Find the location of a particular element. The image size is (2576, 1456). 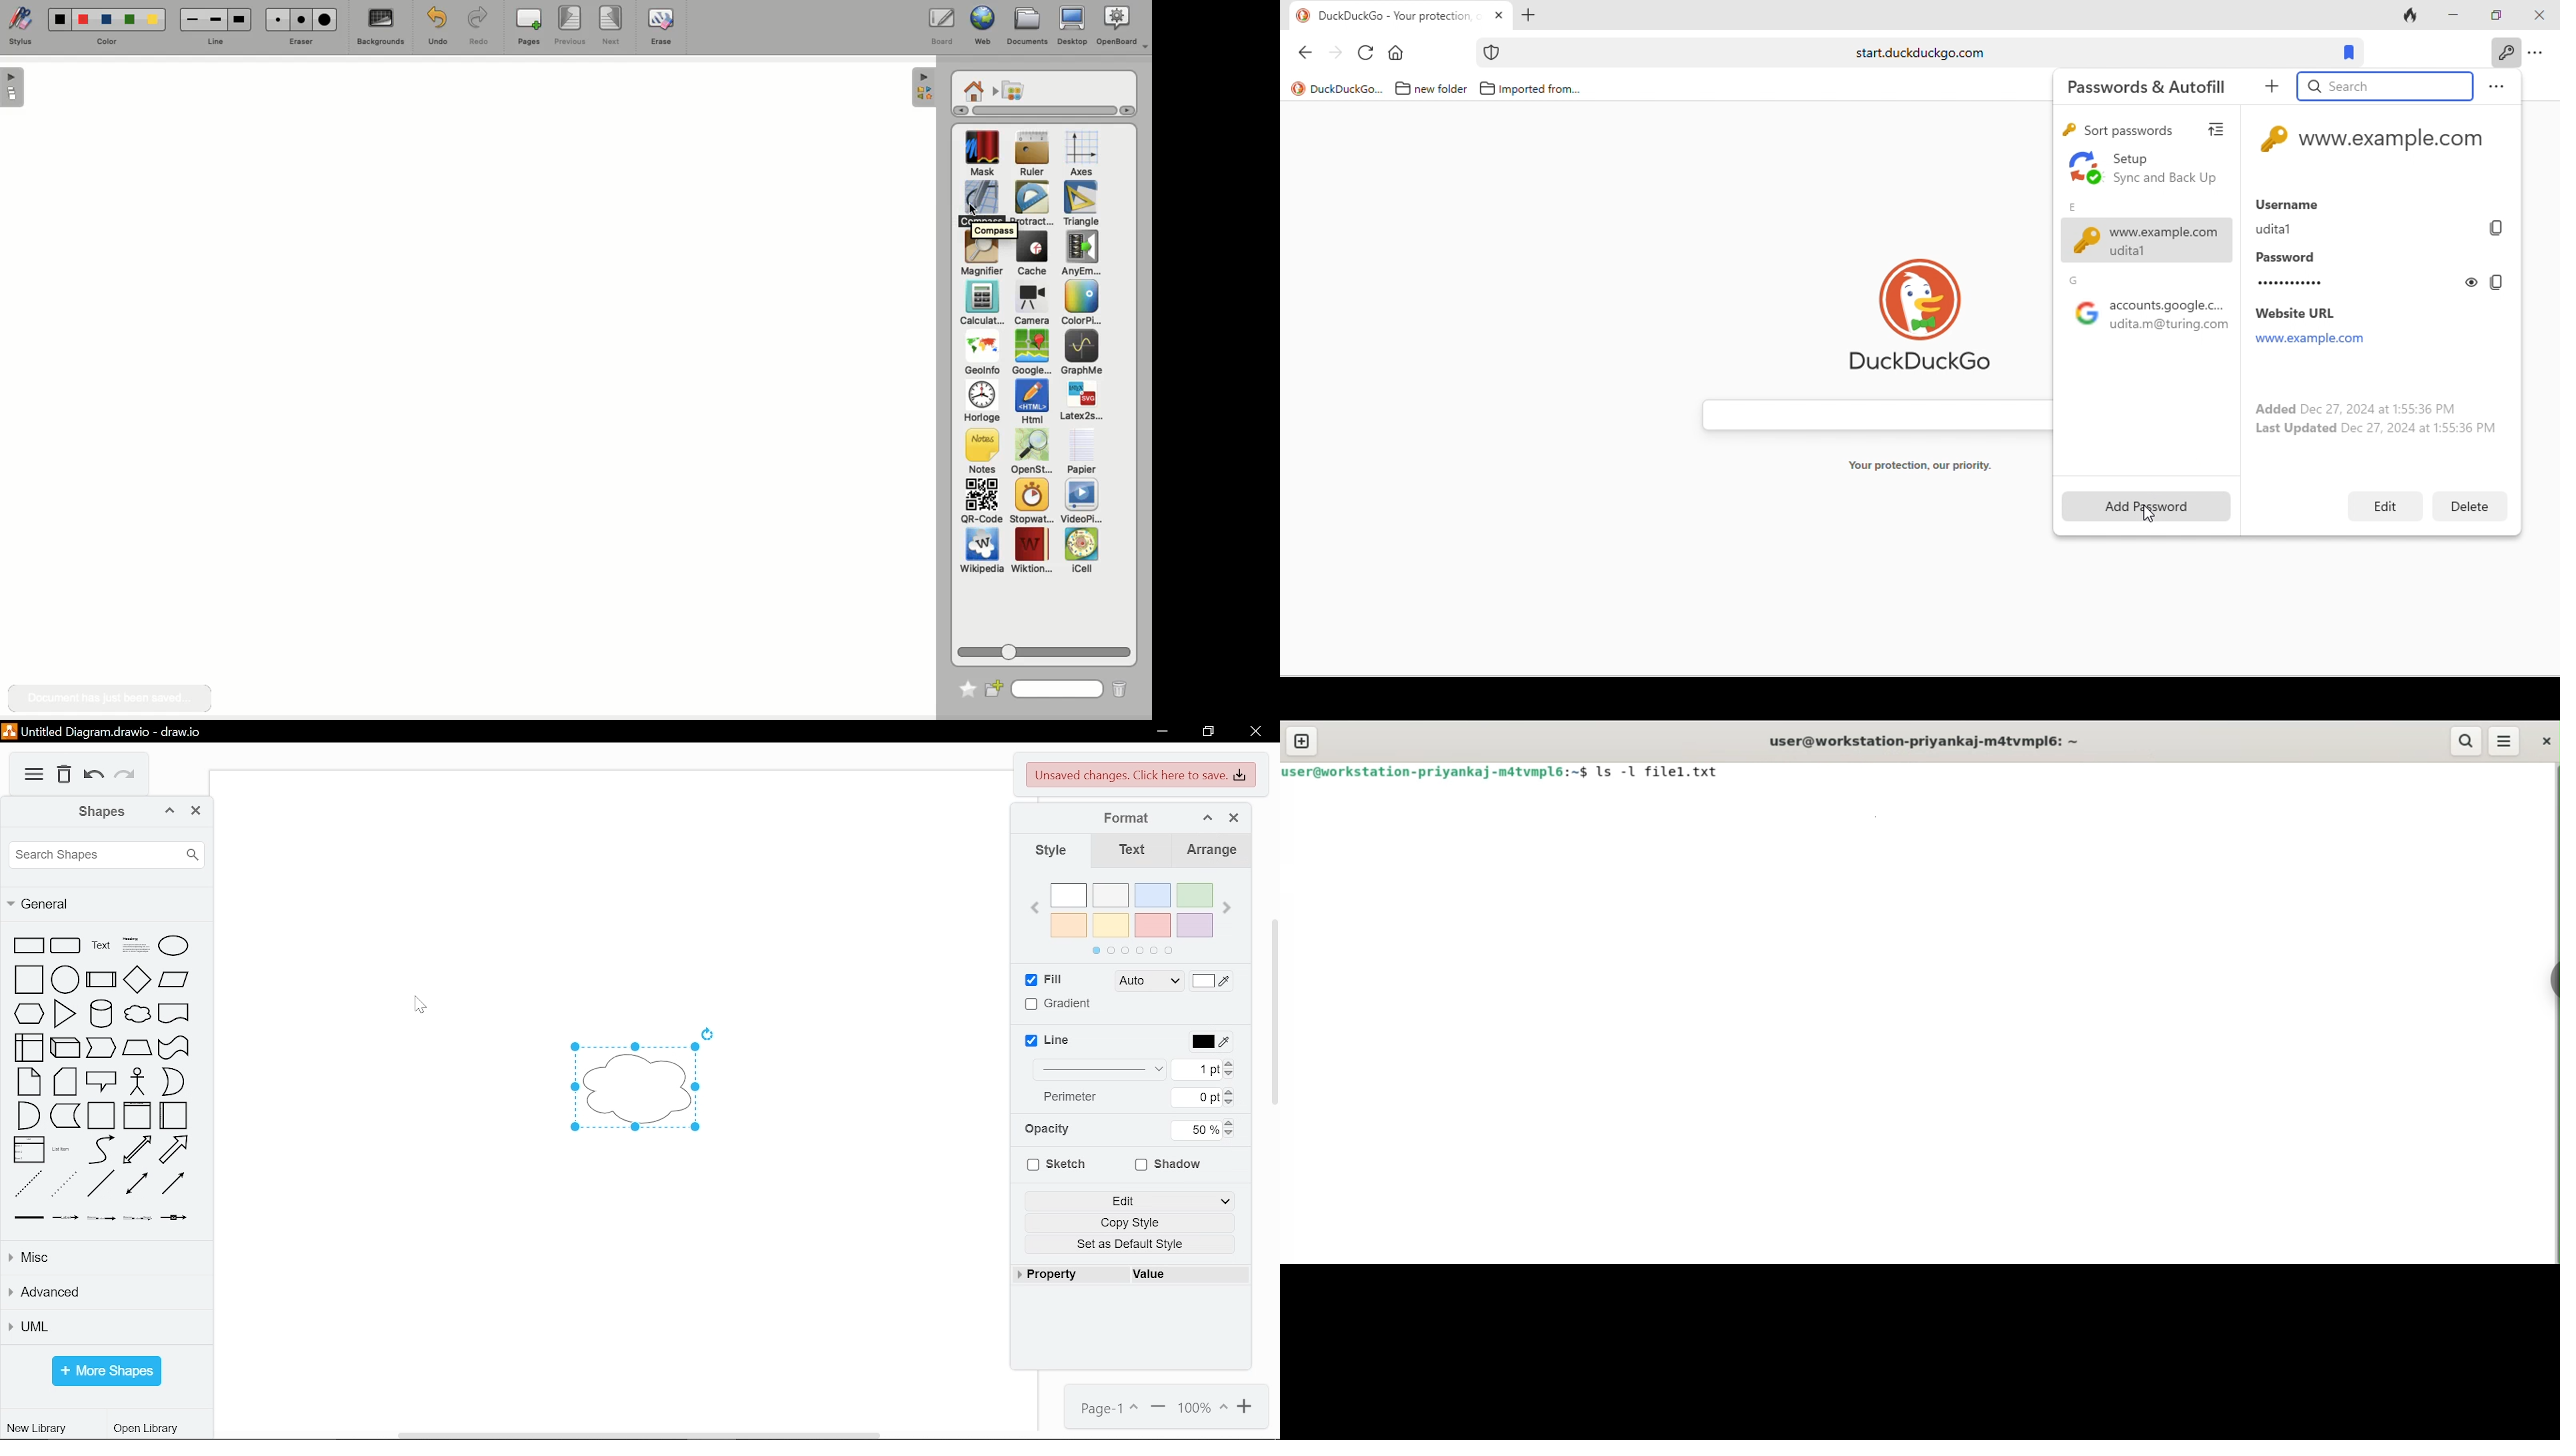

Indicates input for perimeter is located at coordinates (1067, 1096).